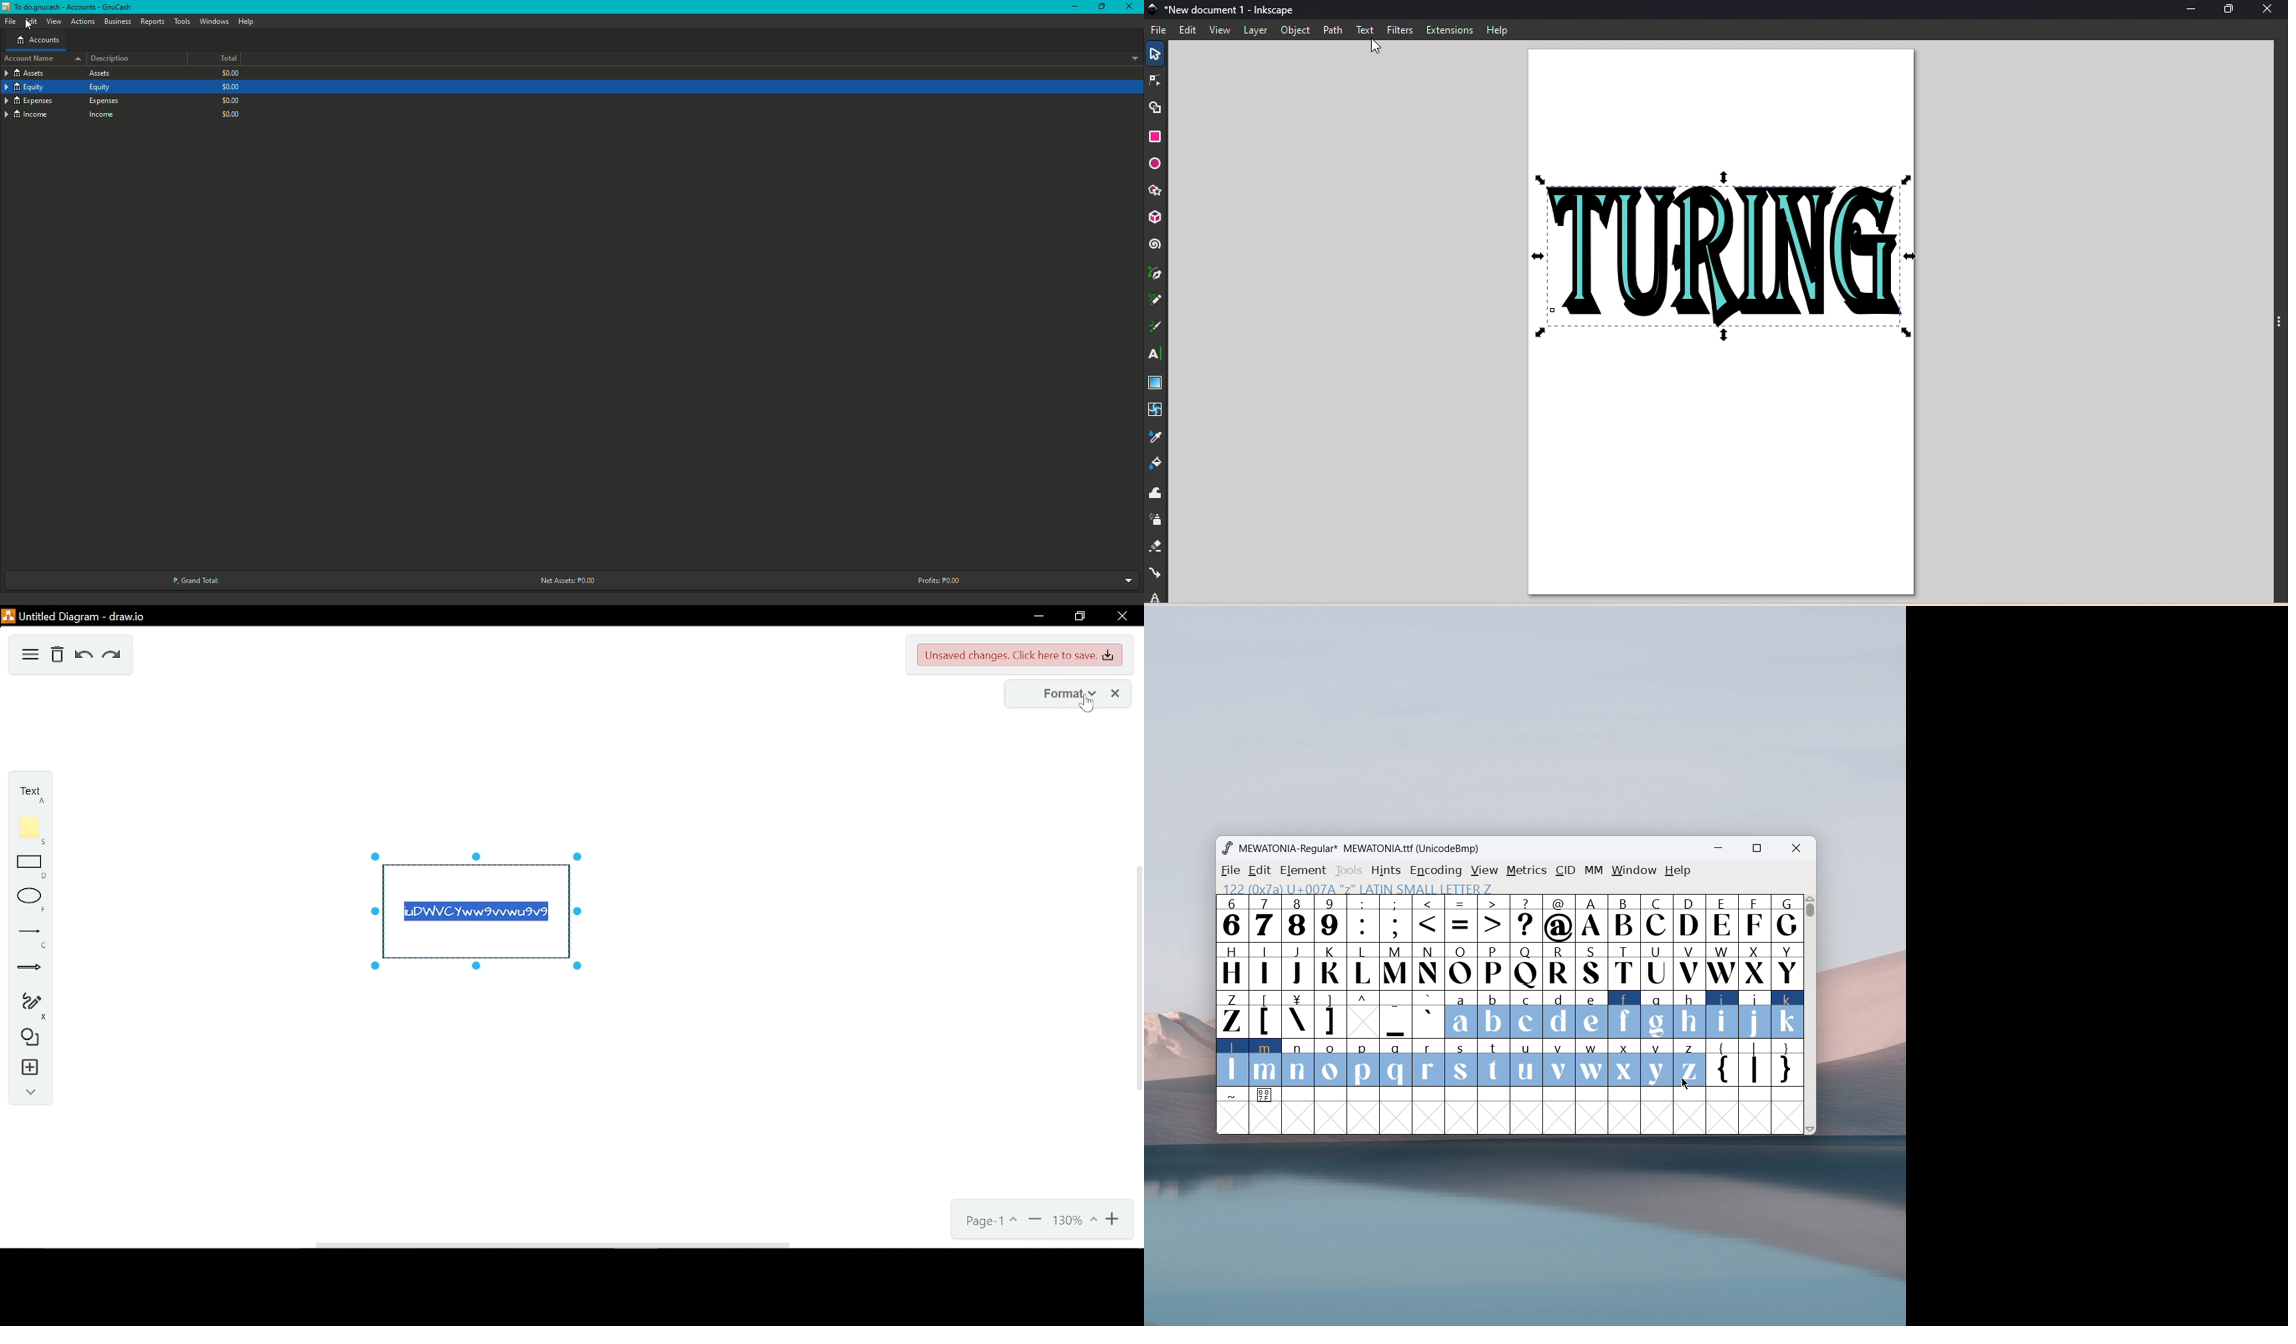 This screenshot has width=2296, height=1344. I want to click on h, so click(1689, 1013).